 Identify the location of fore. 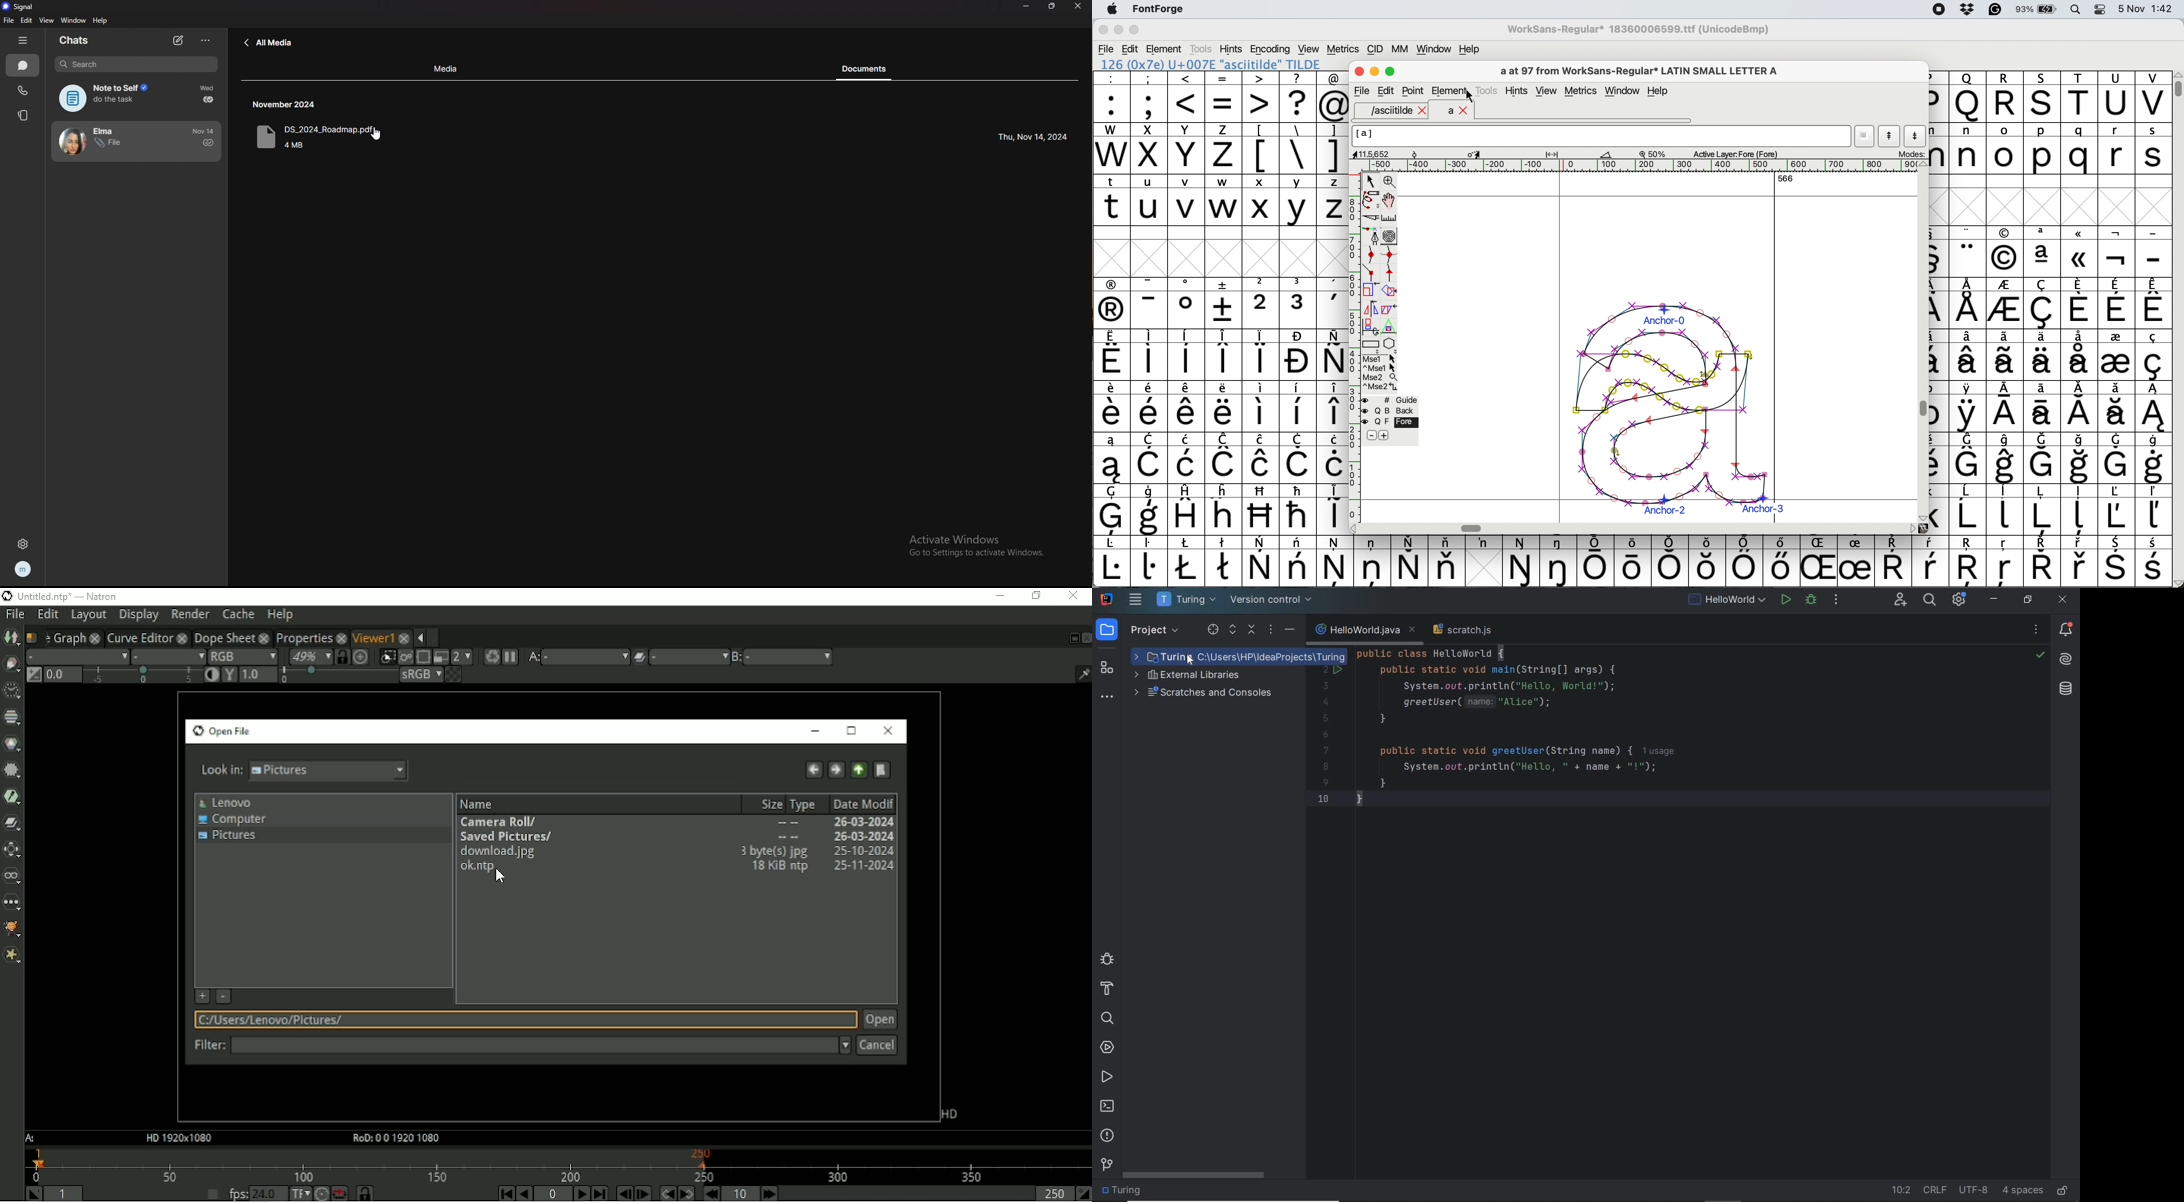
(1390, 423).